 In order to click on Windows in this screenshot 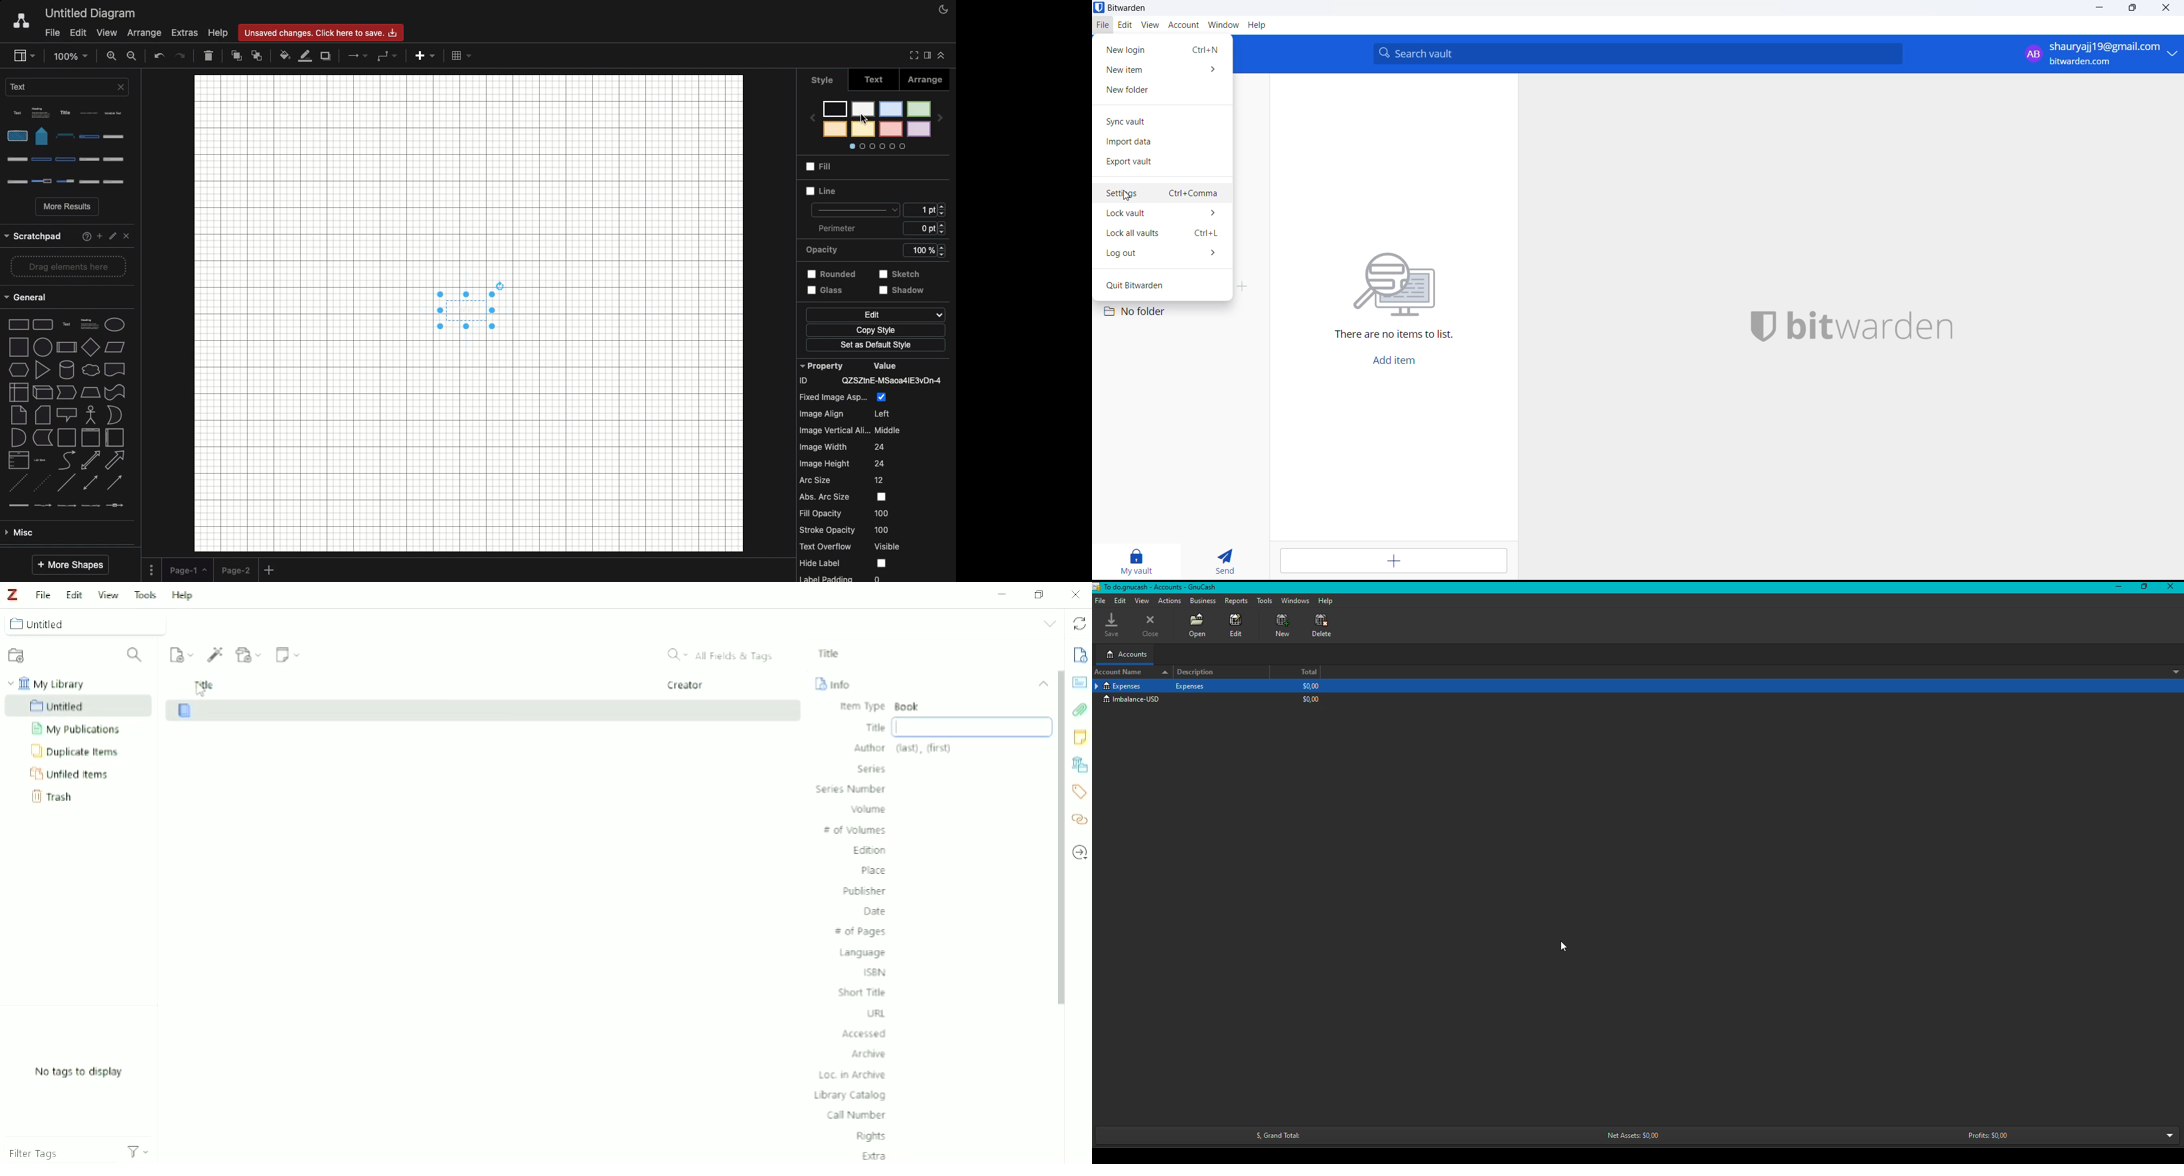, I will do `click(1294, 601)`.